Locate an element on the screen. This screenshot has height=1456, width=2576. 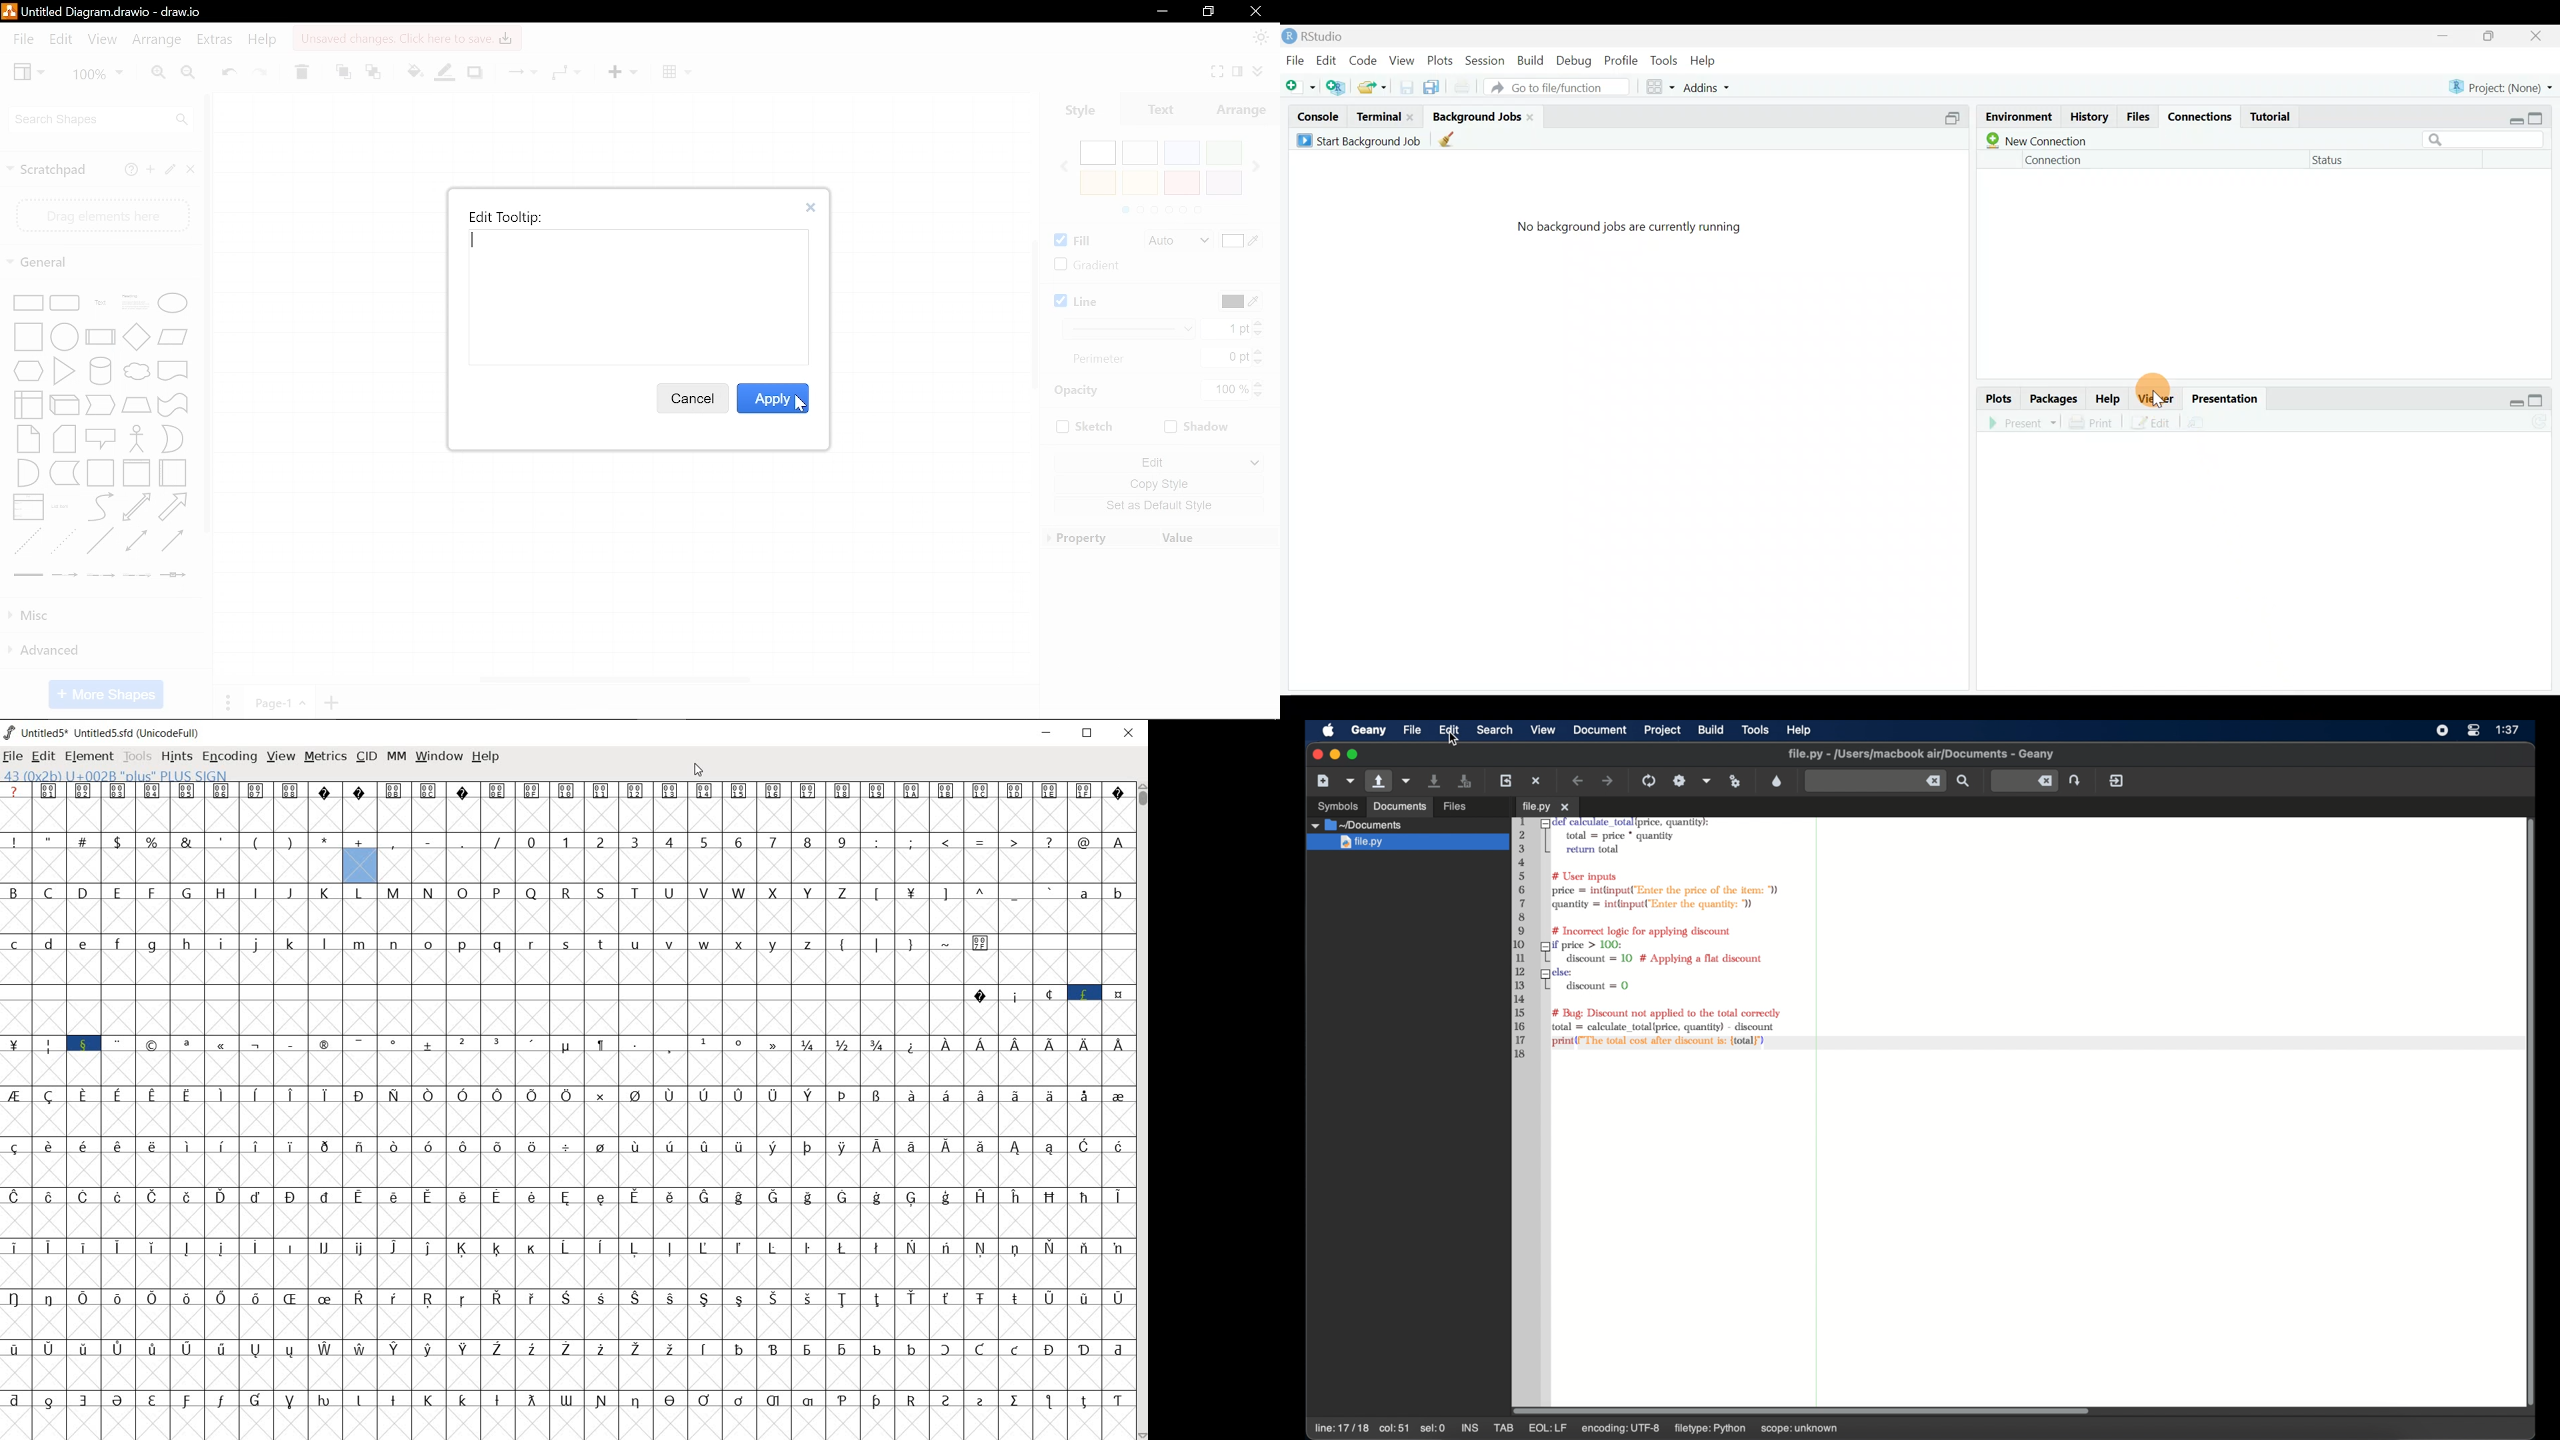
Profile is located at coordinates (1623, 60).